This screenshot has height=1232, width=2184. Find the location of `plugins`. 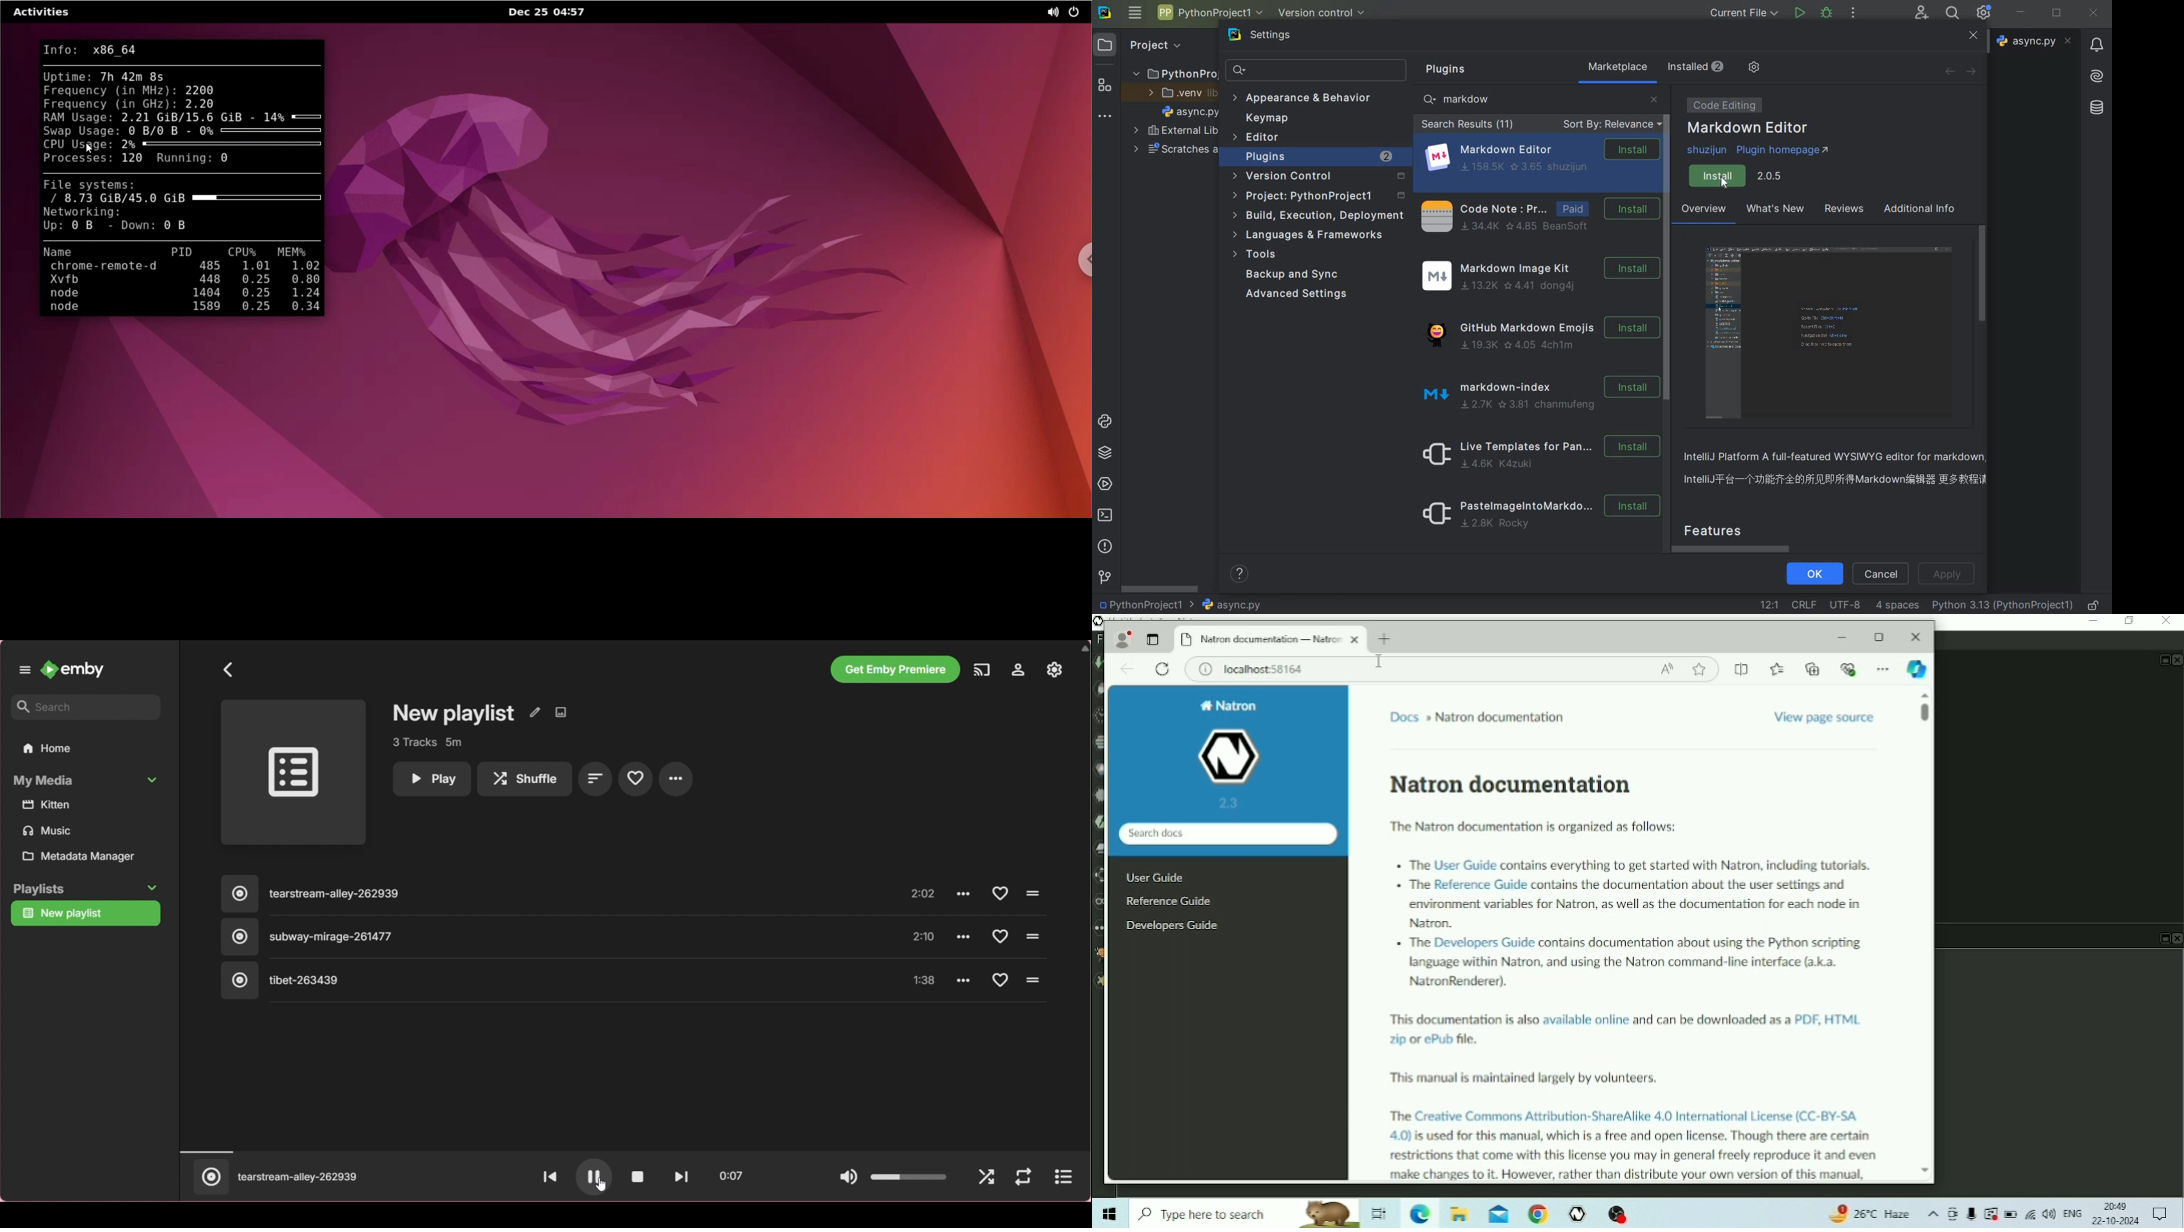

plugins is located at coordinates (1450, 69).